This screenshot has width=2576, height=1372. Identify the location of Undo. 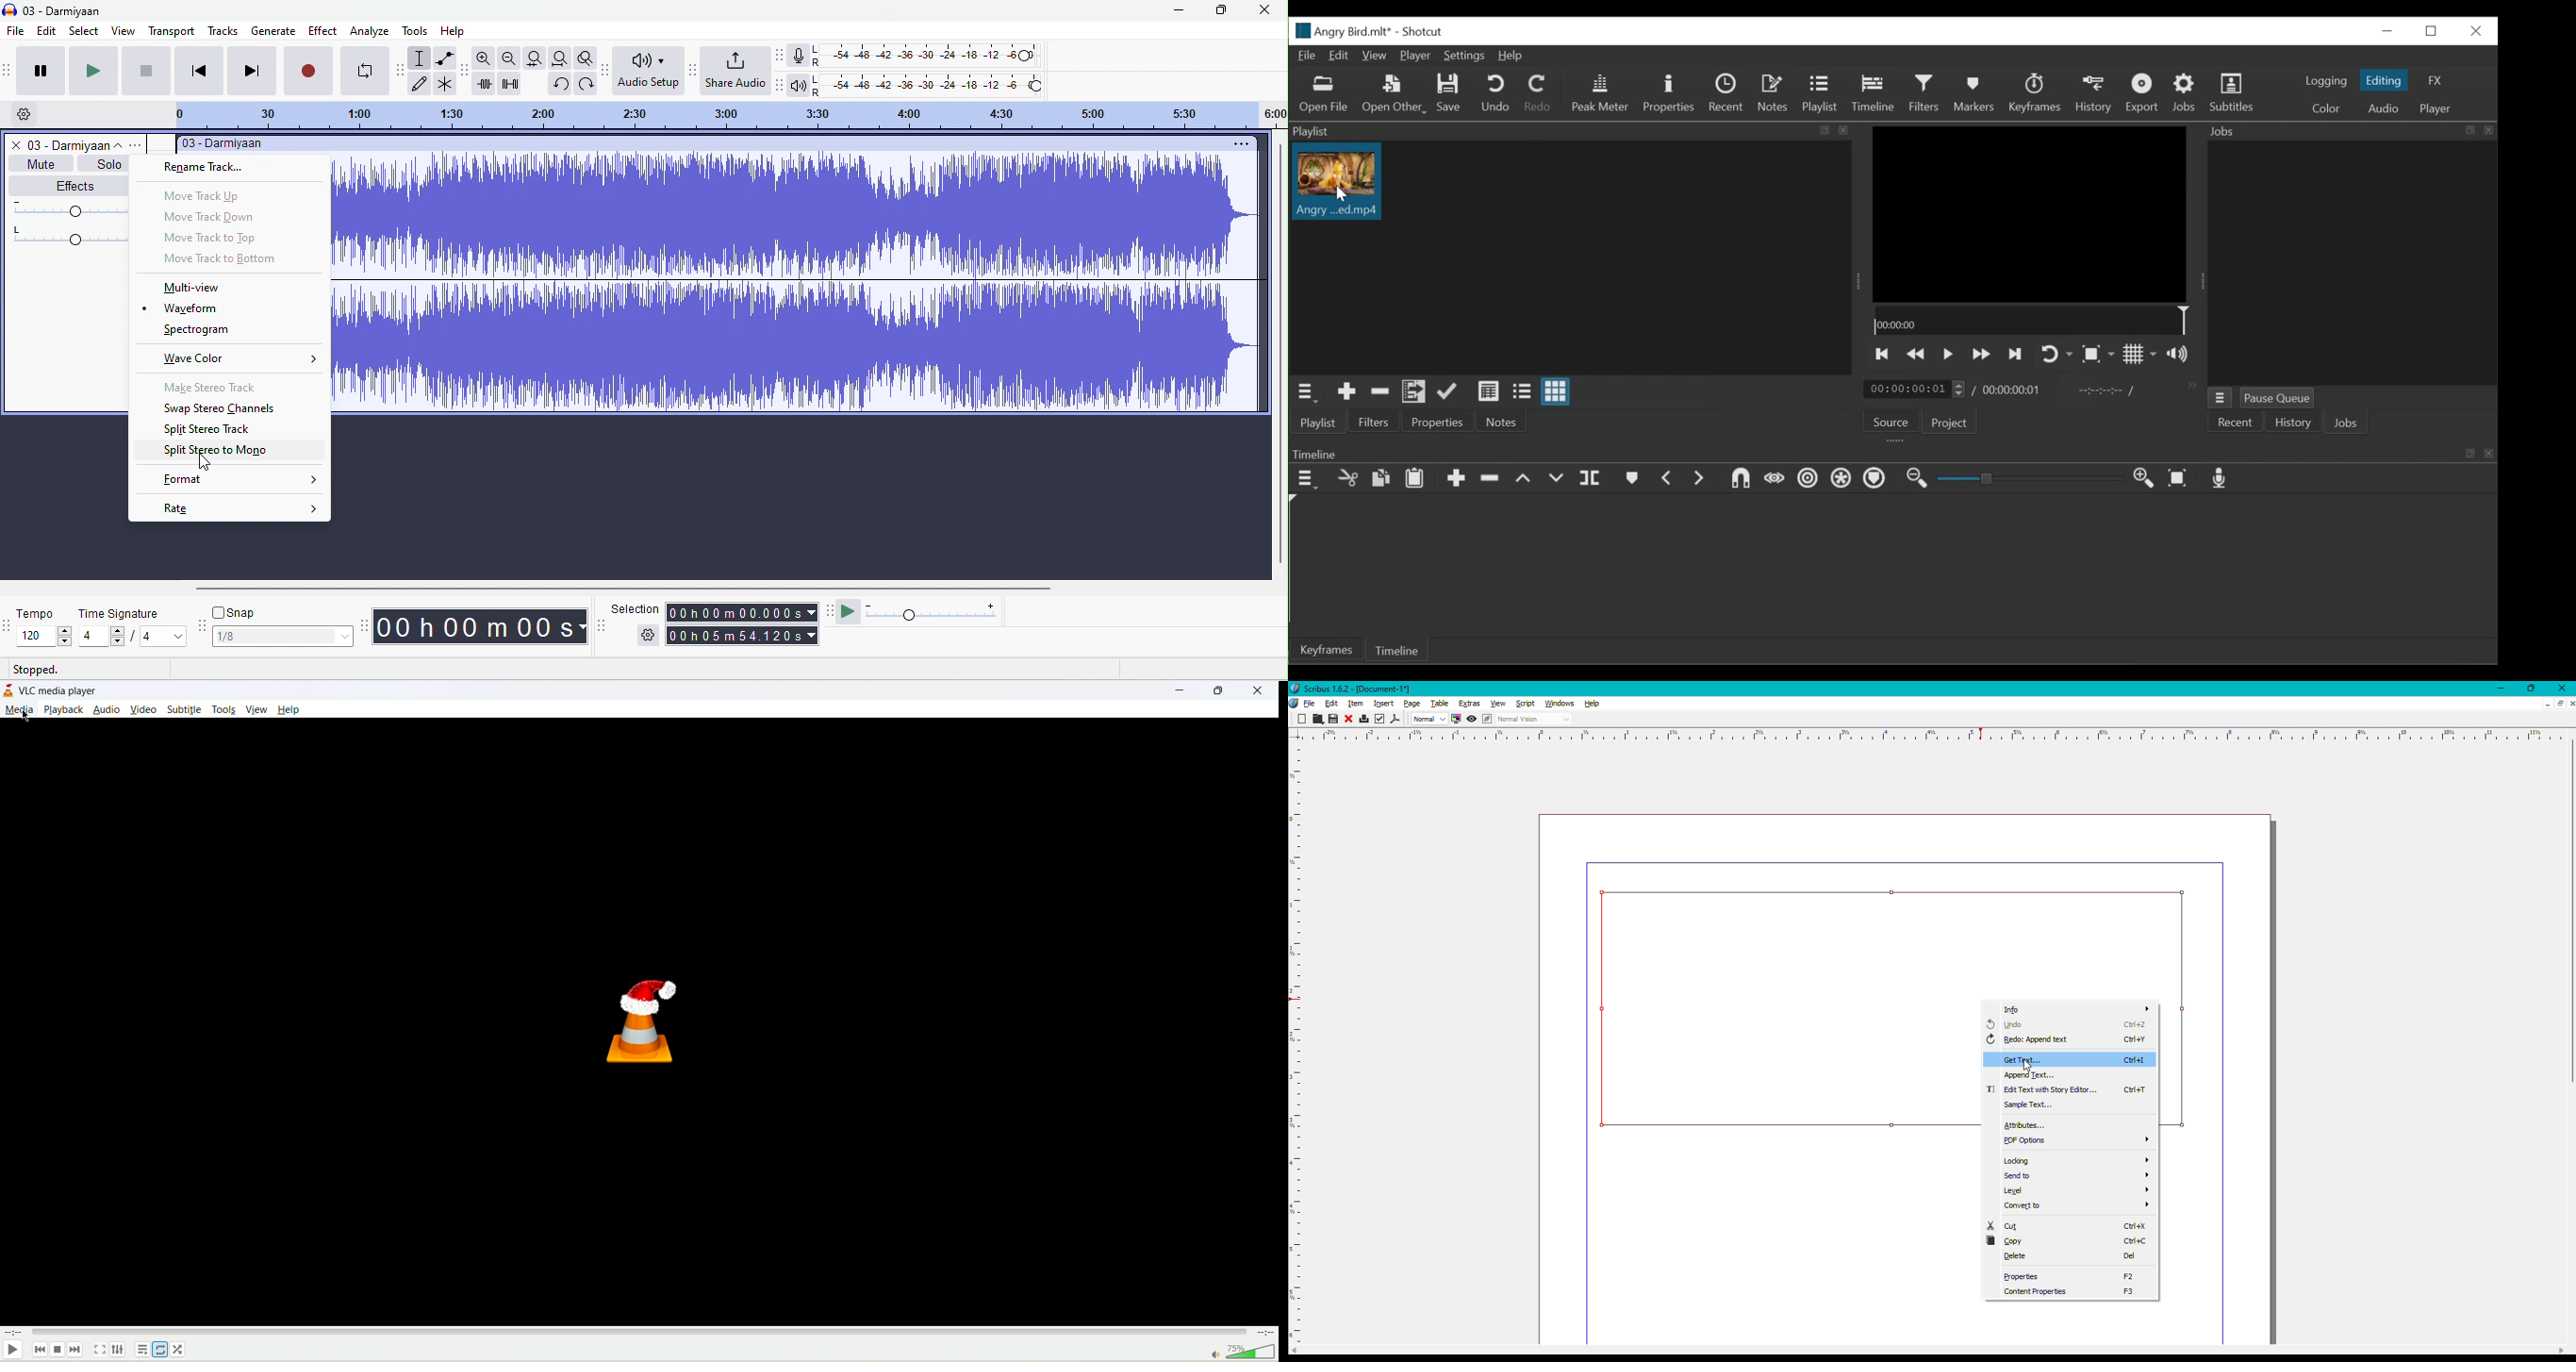
(2068, 1025).